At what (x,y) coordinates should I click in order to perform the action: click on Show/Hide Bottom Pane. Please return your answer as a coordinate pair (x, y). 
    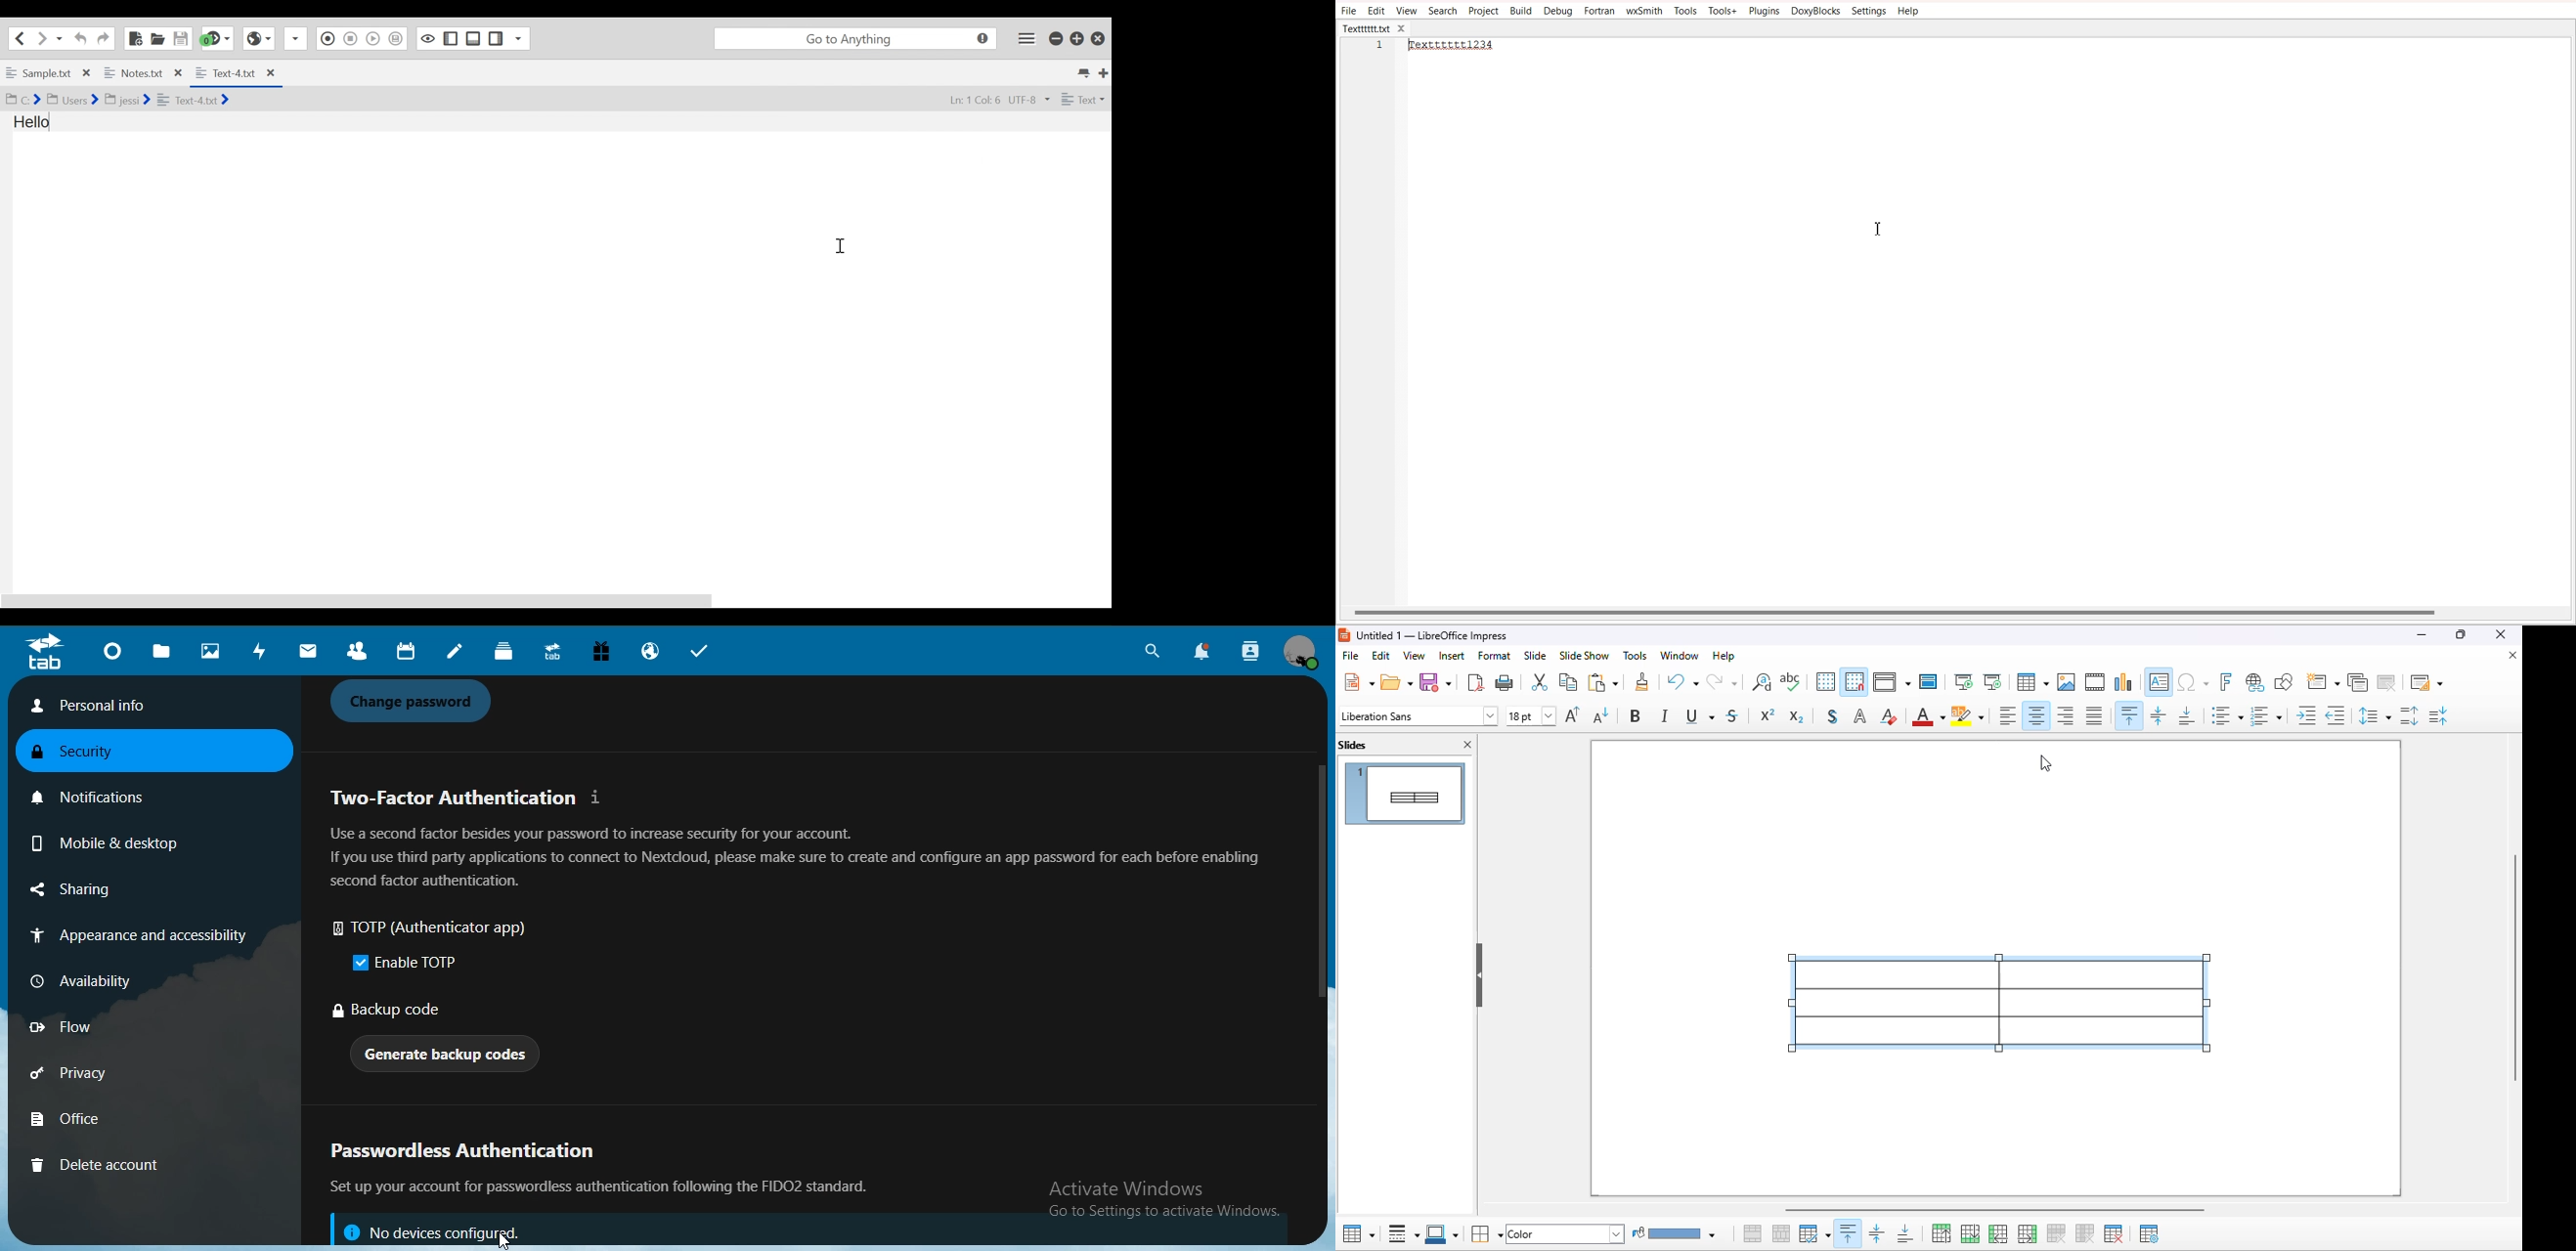
    Looking at the image, I should click on (474, 38).